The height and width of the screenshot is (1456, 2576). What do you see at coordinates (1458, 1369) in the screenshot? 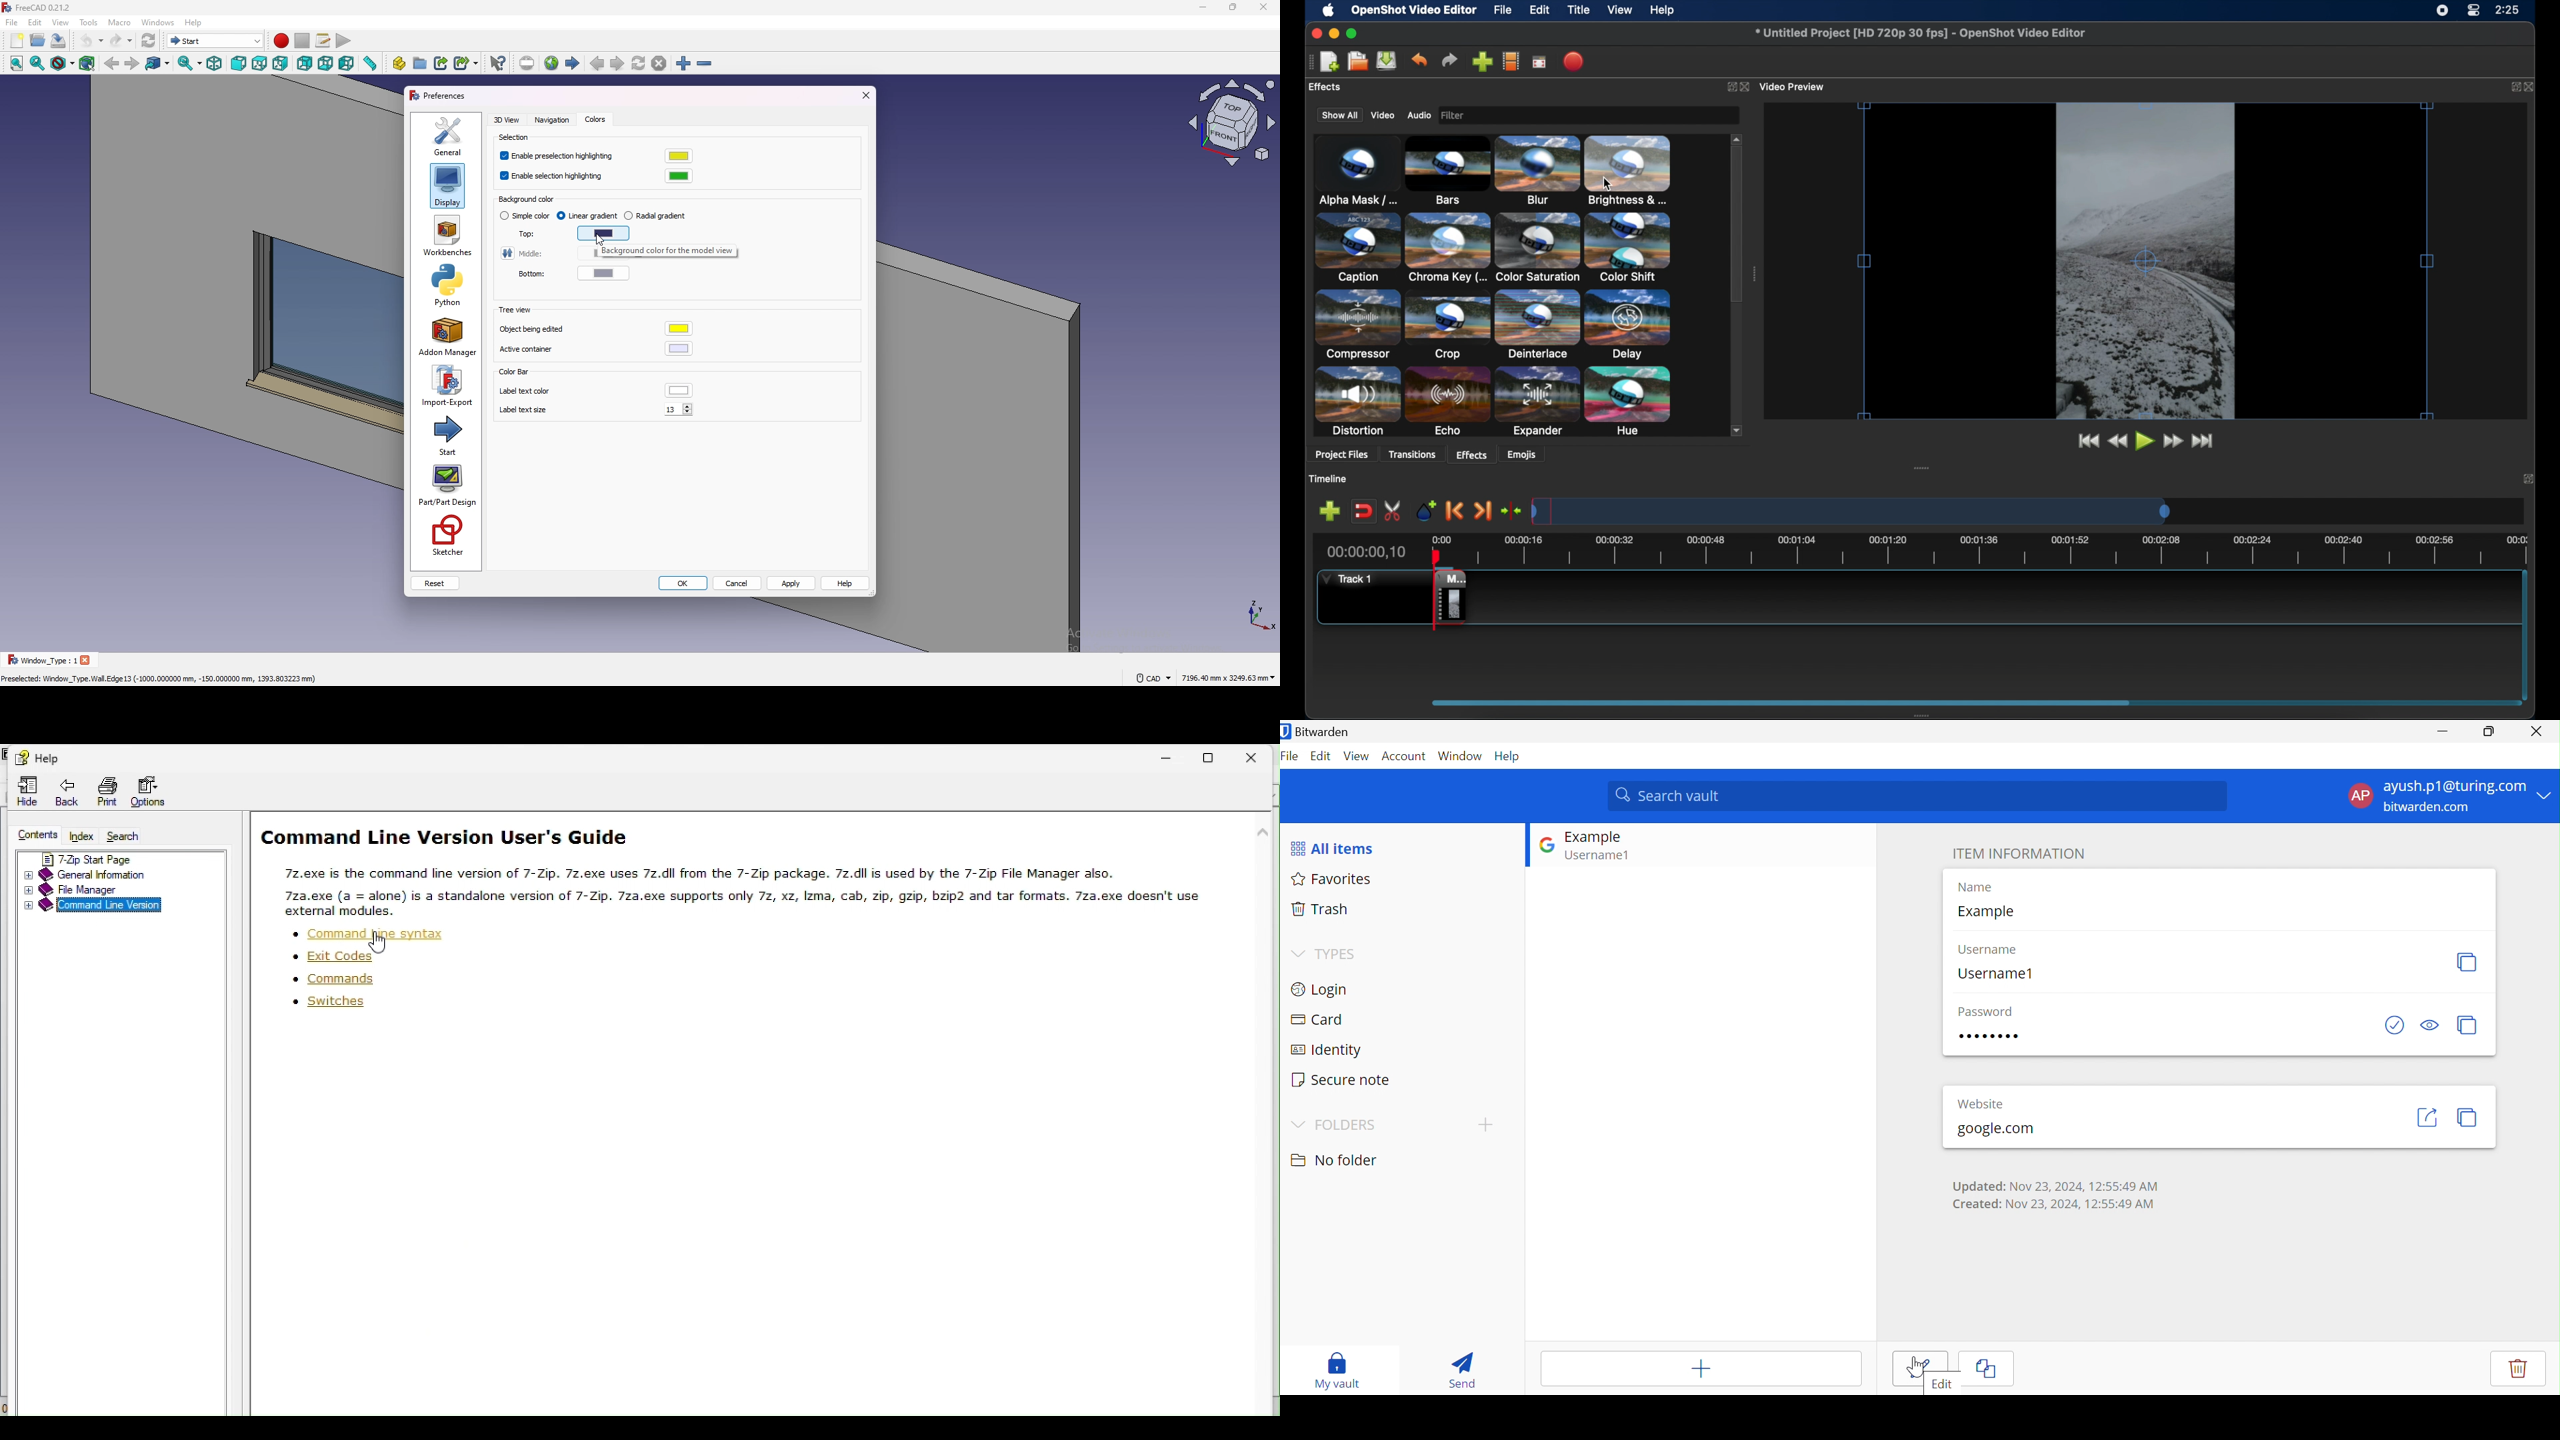
I see `Send` at bounding box center [1458, 1369].